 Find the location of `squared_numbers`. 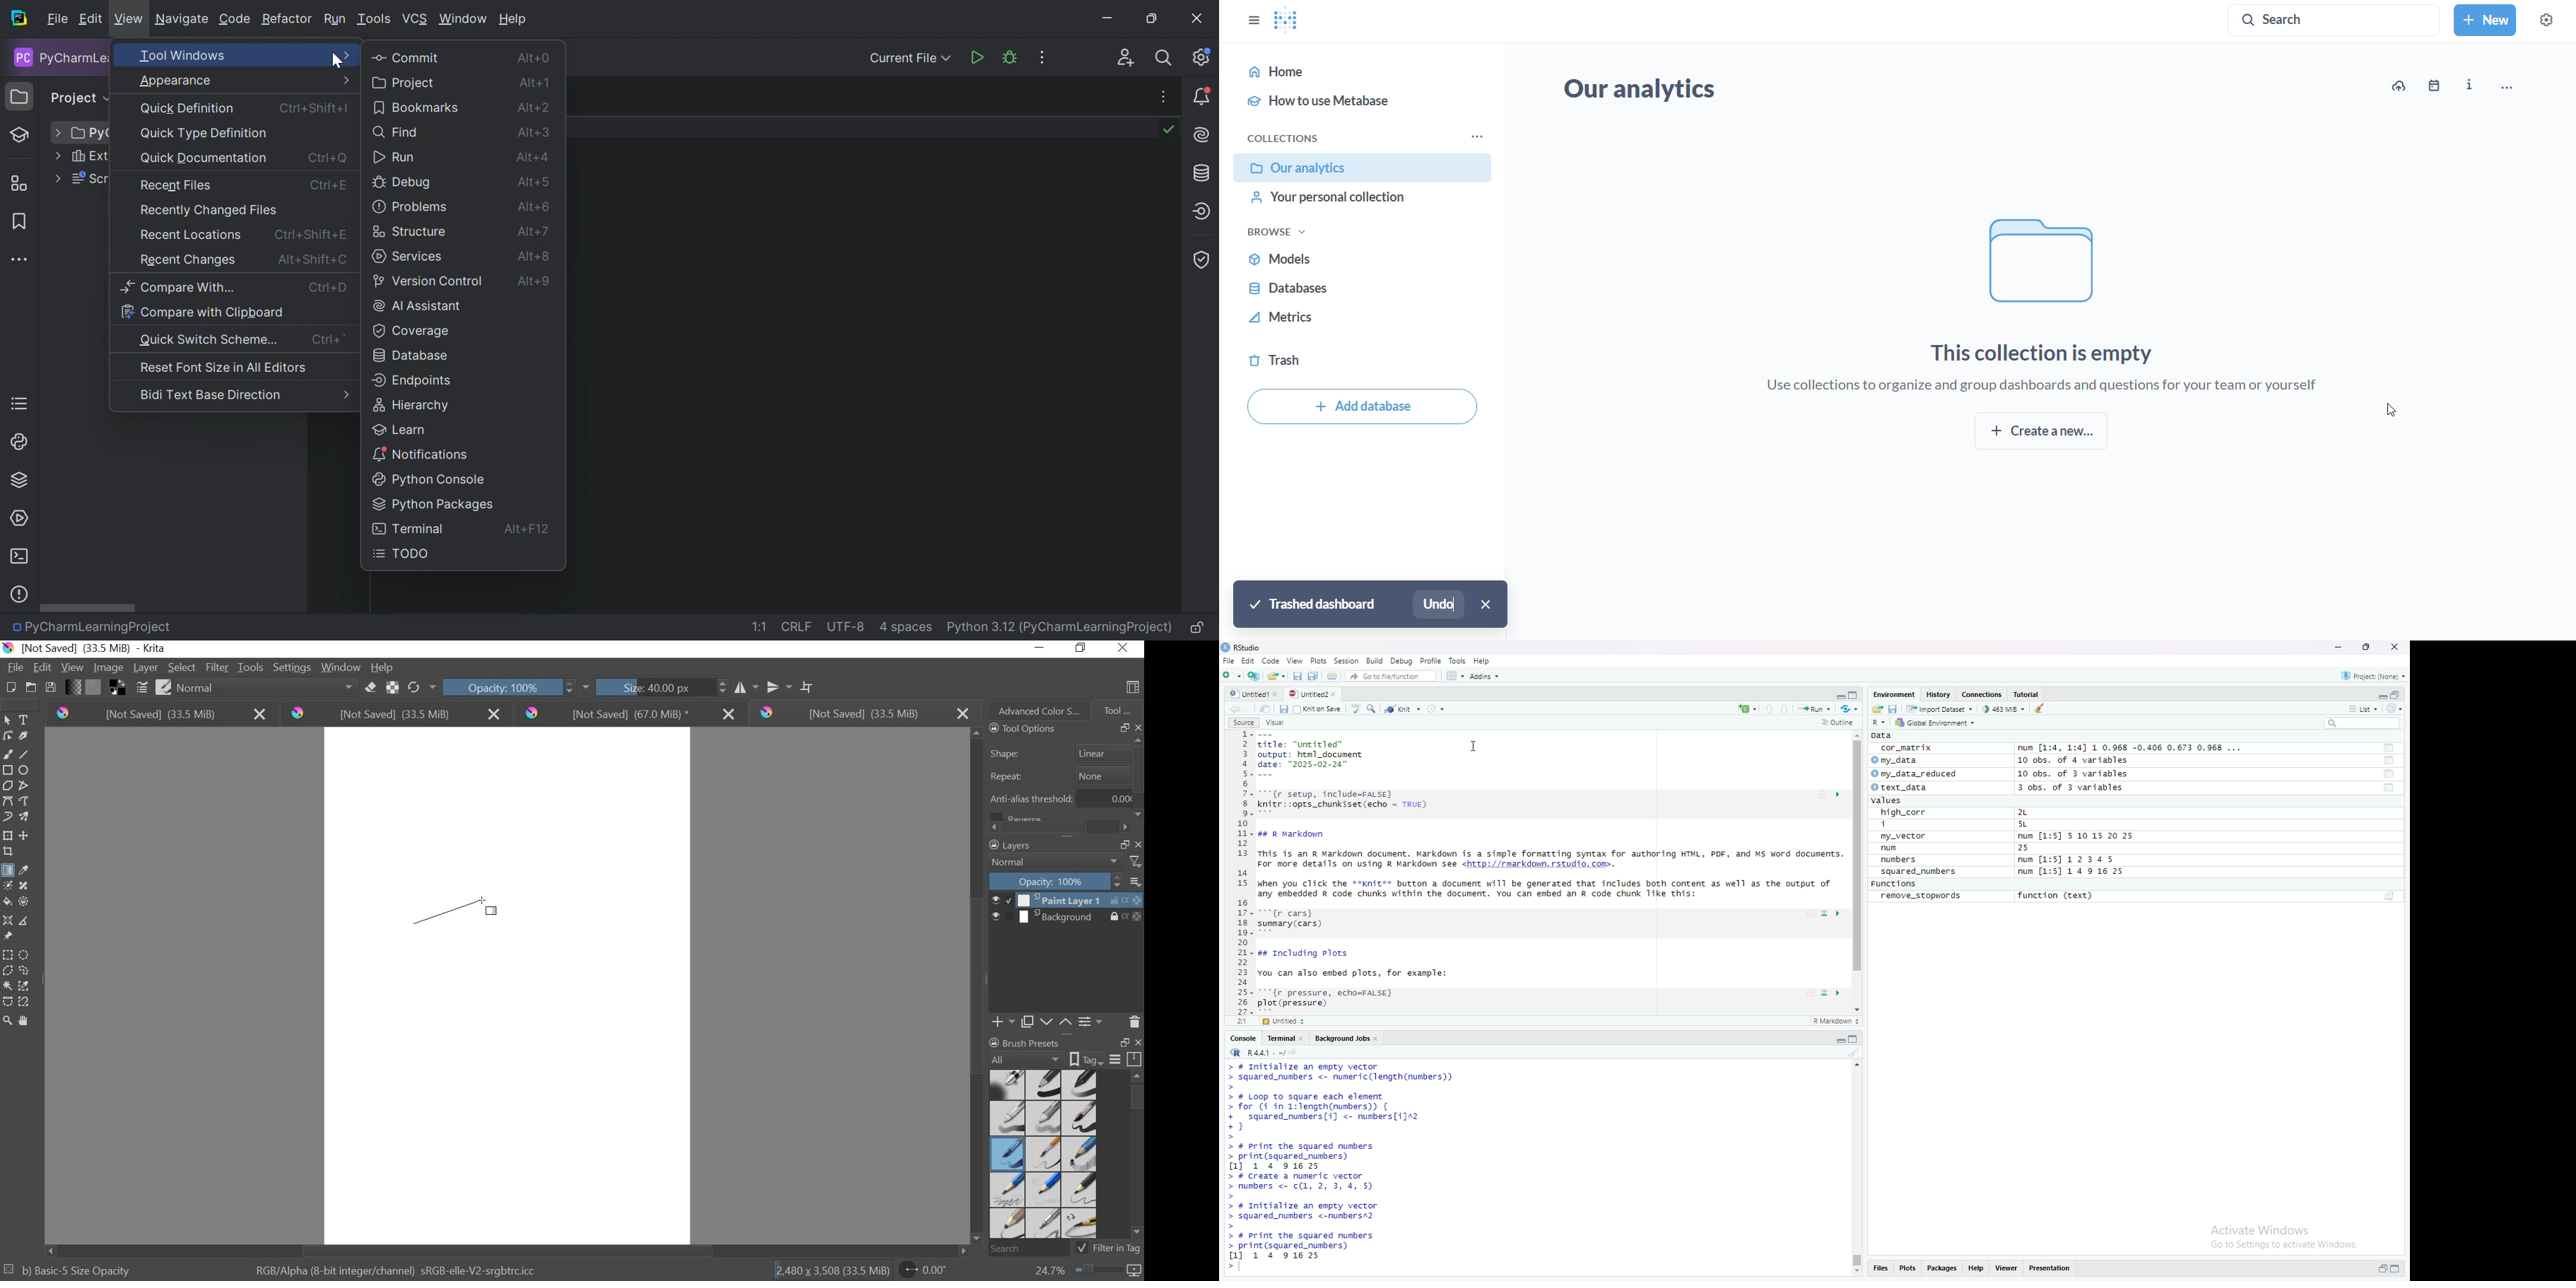

squared_numbers is located at coordinates (1920, 871).